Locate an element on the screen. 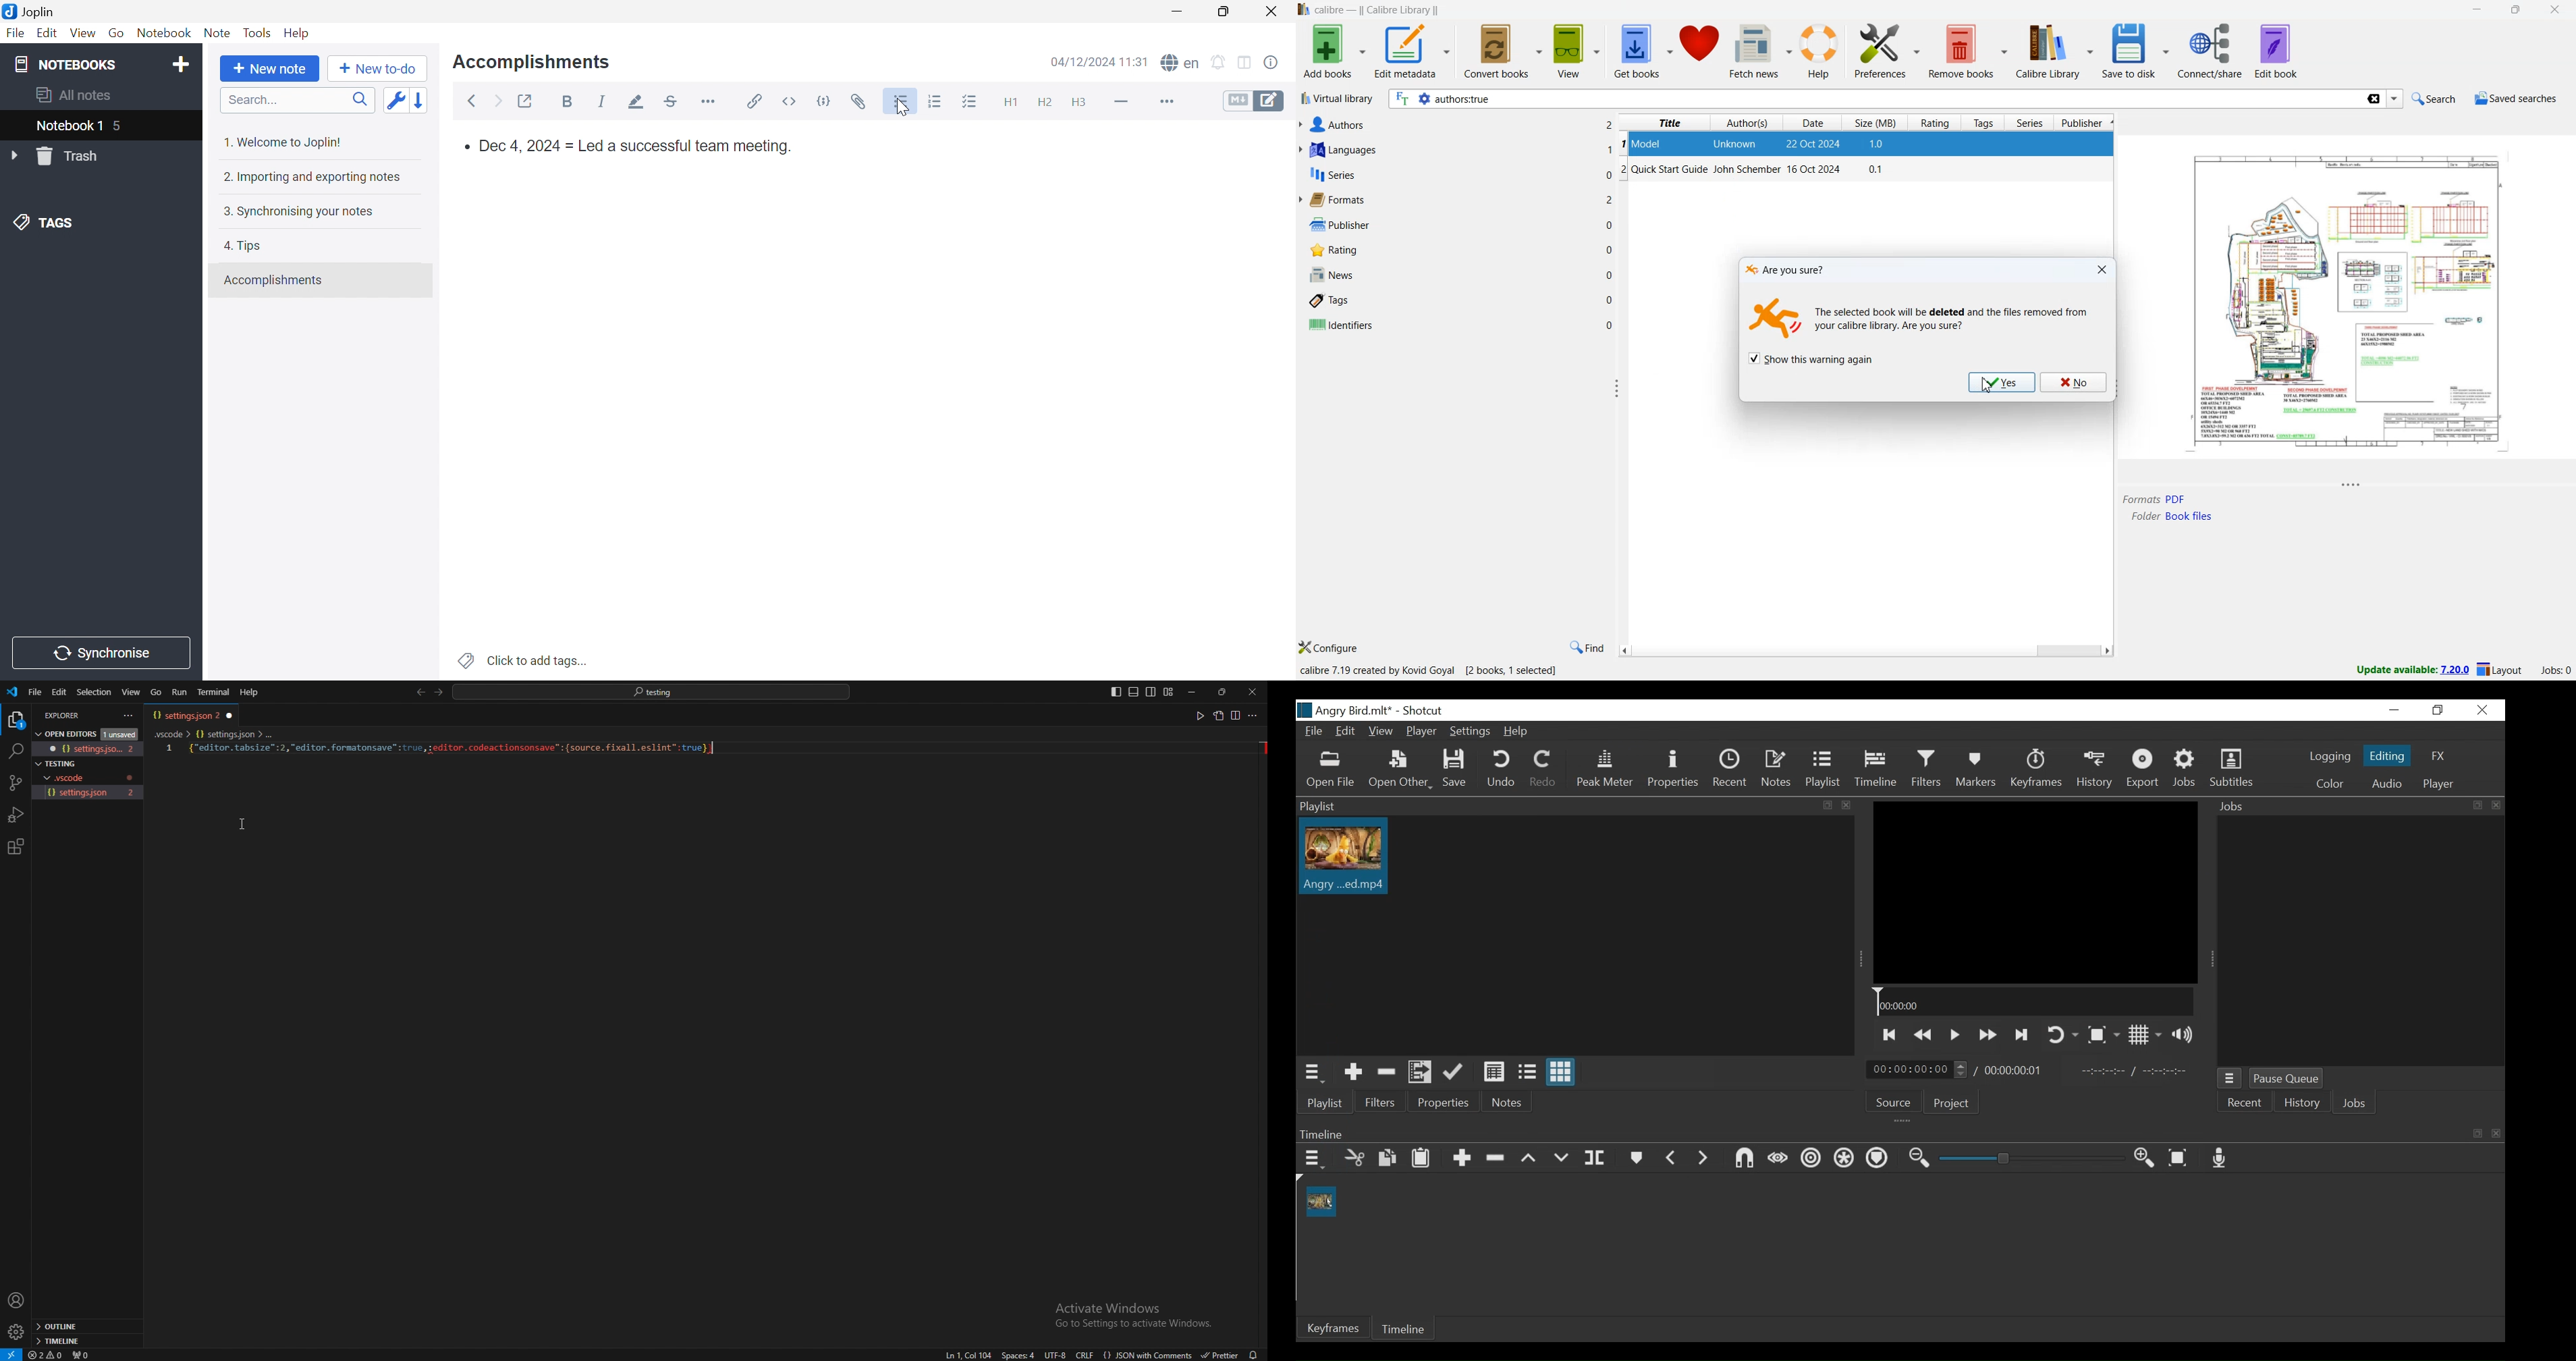  History is located at coordinates (2094, 769).